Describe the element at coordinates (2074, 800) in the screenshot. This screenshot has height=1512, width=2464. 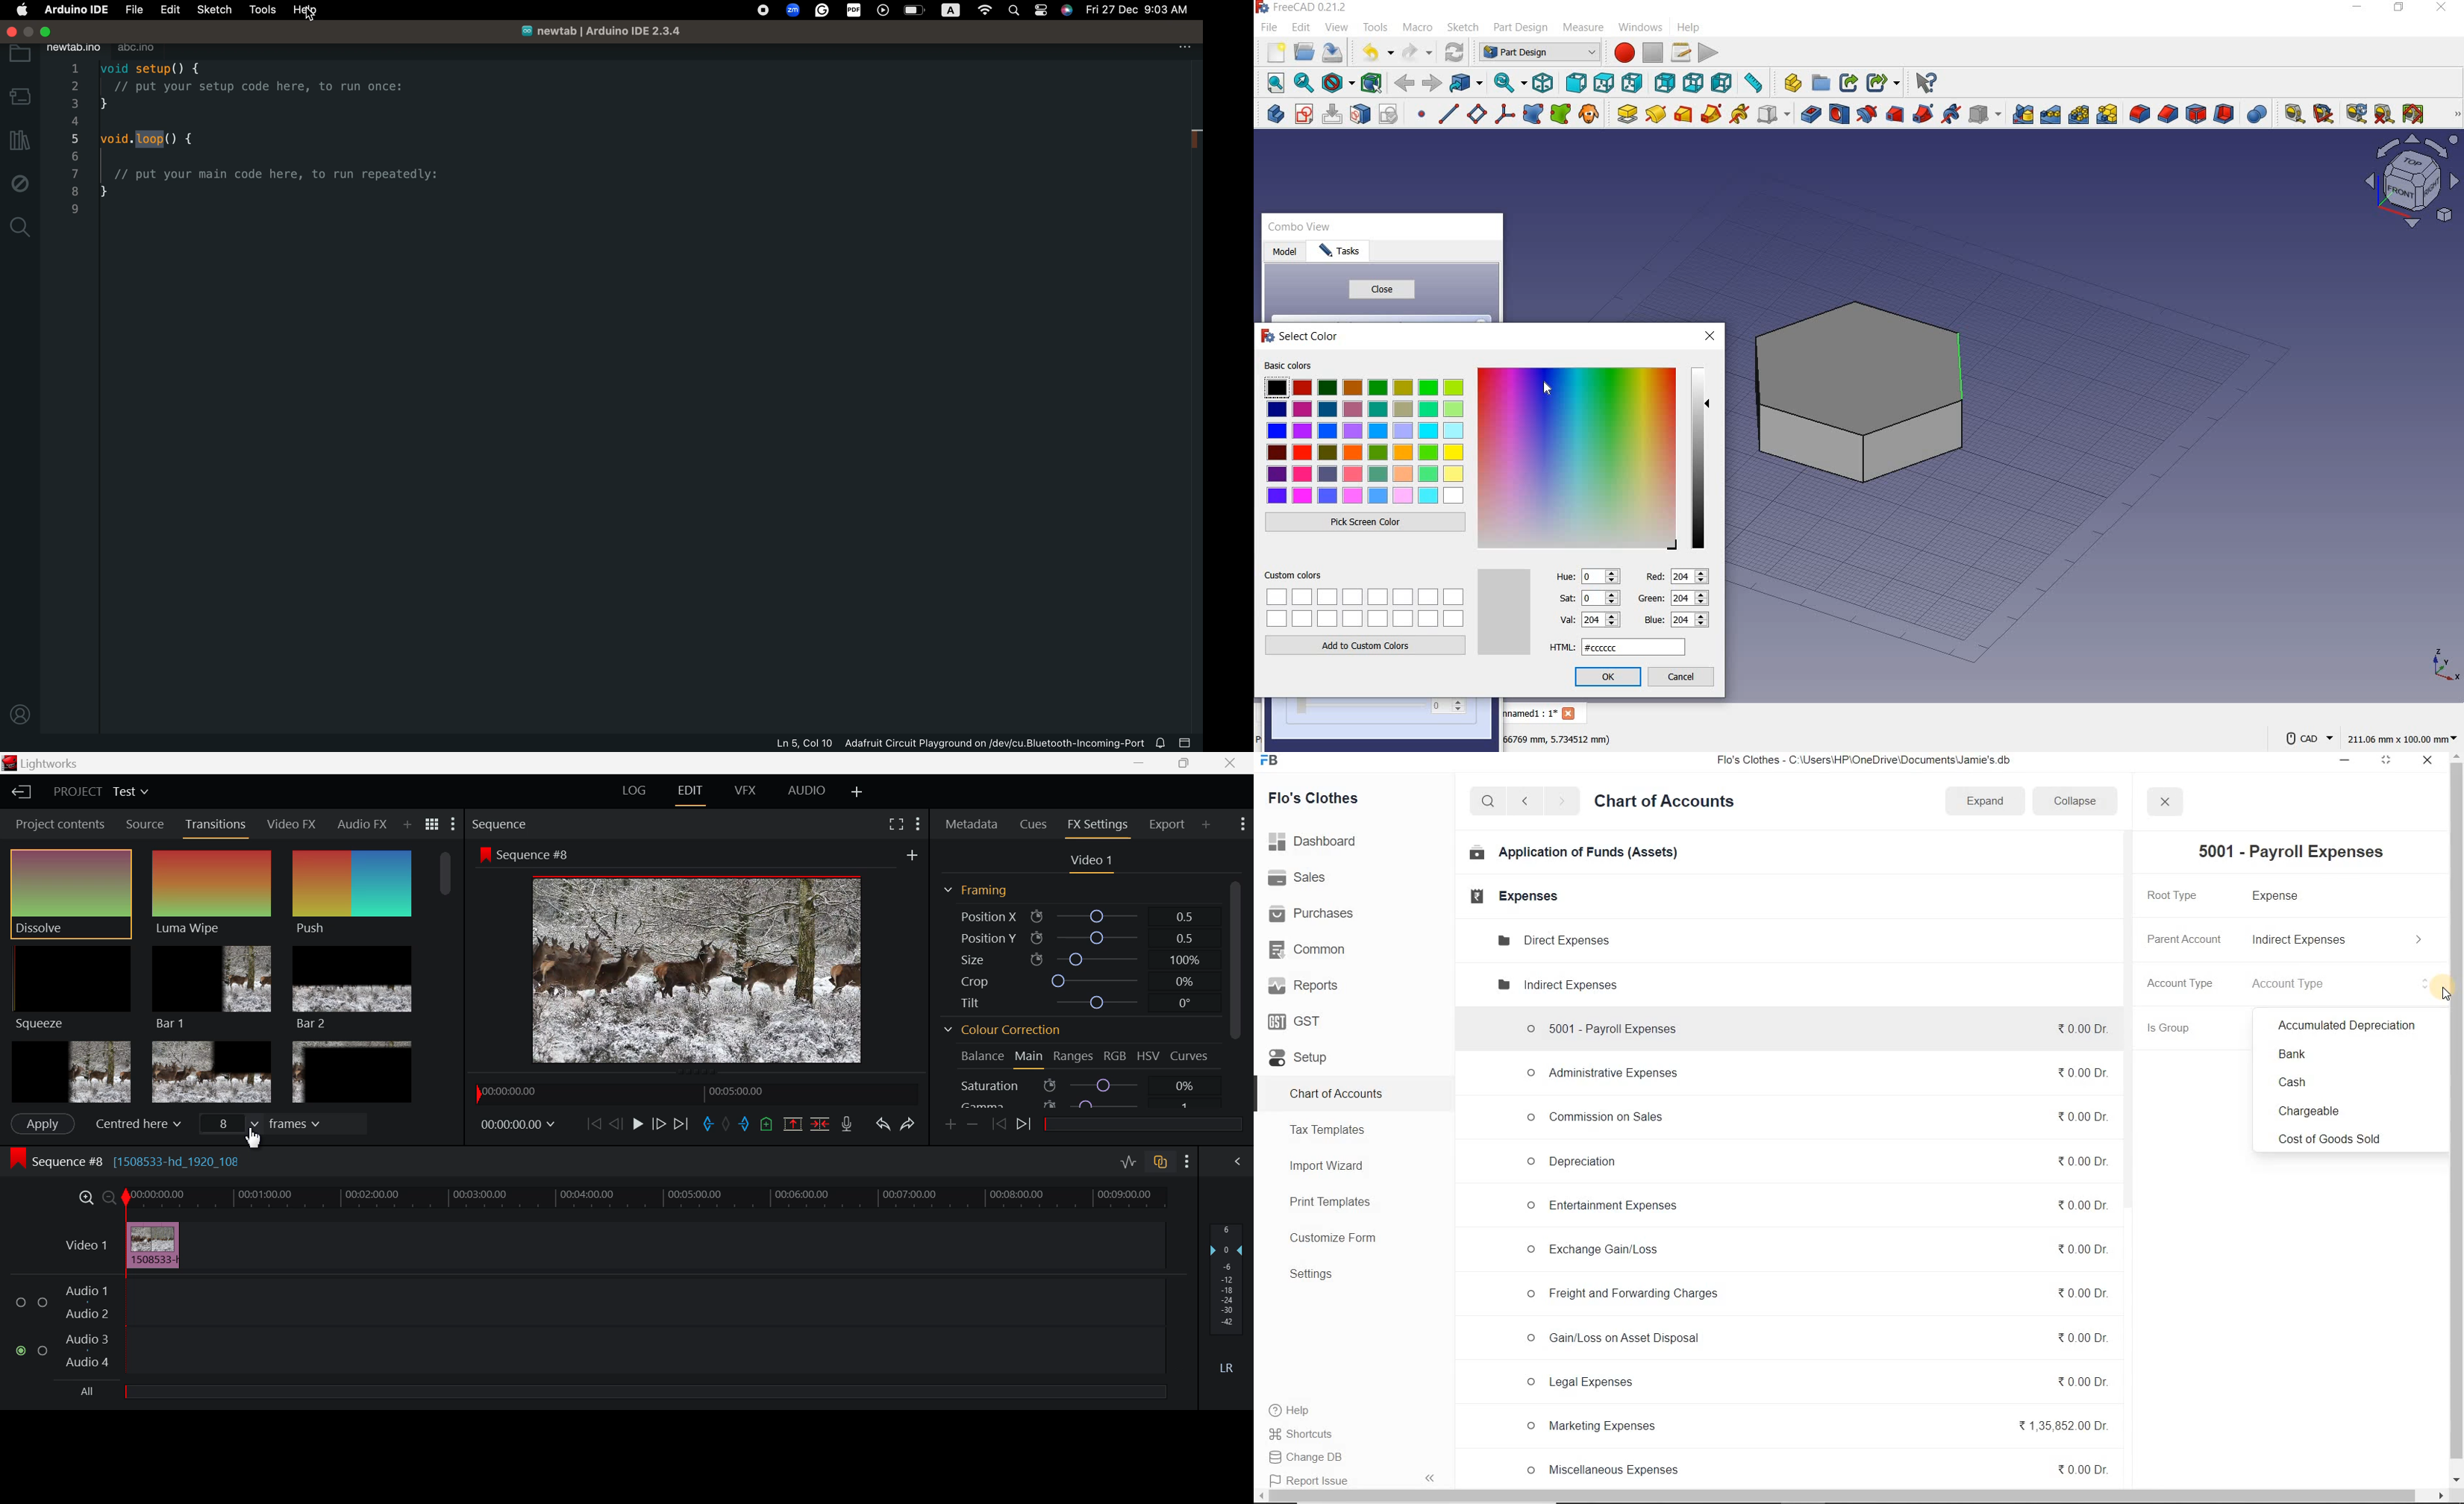
I see `Collapse` at that location.